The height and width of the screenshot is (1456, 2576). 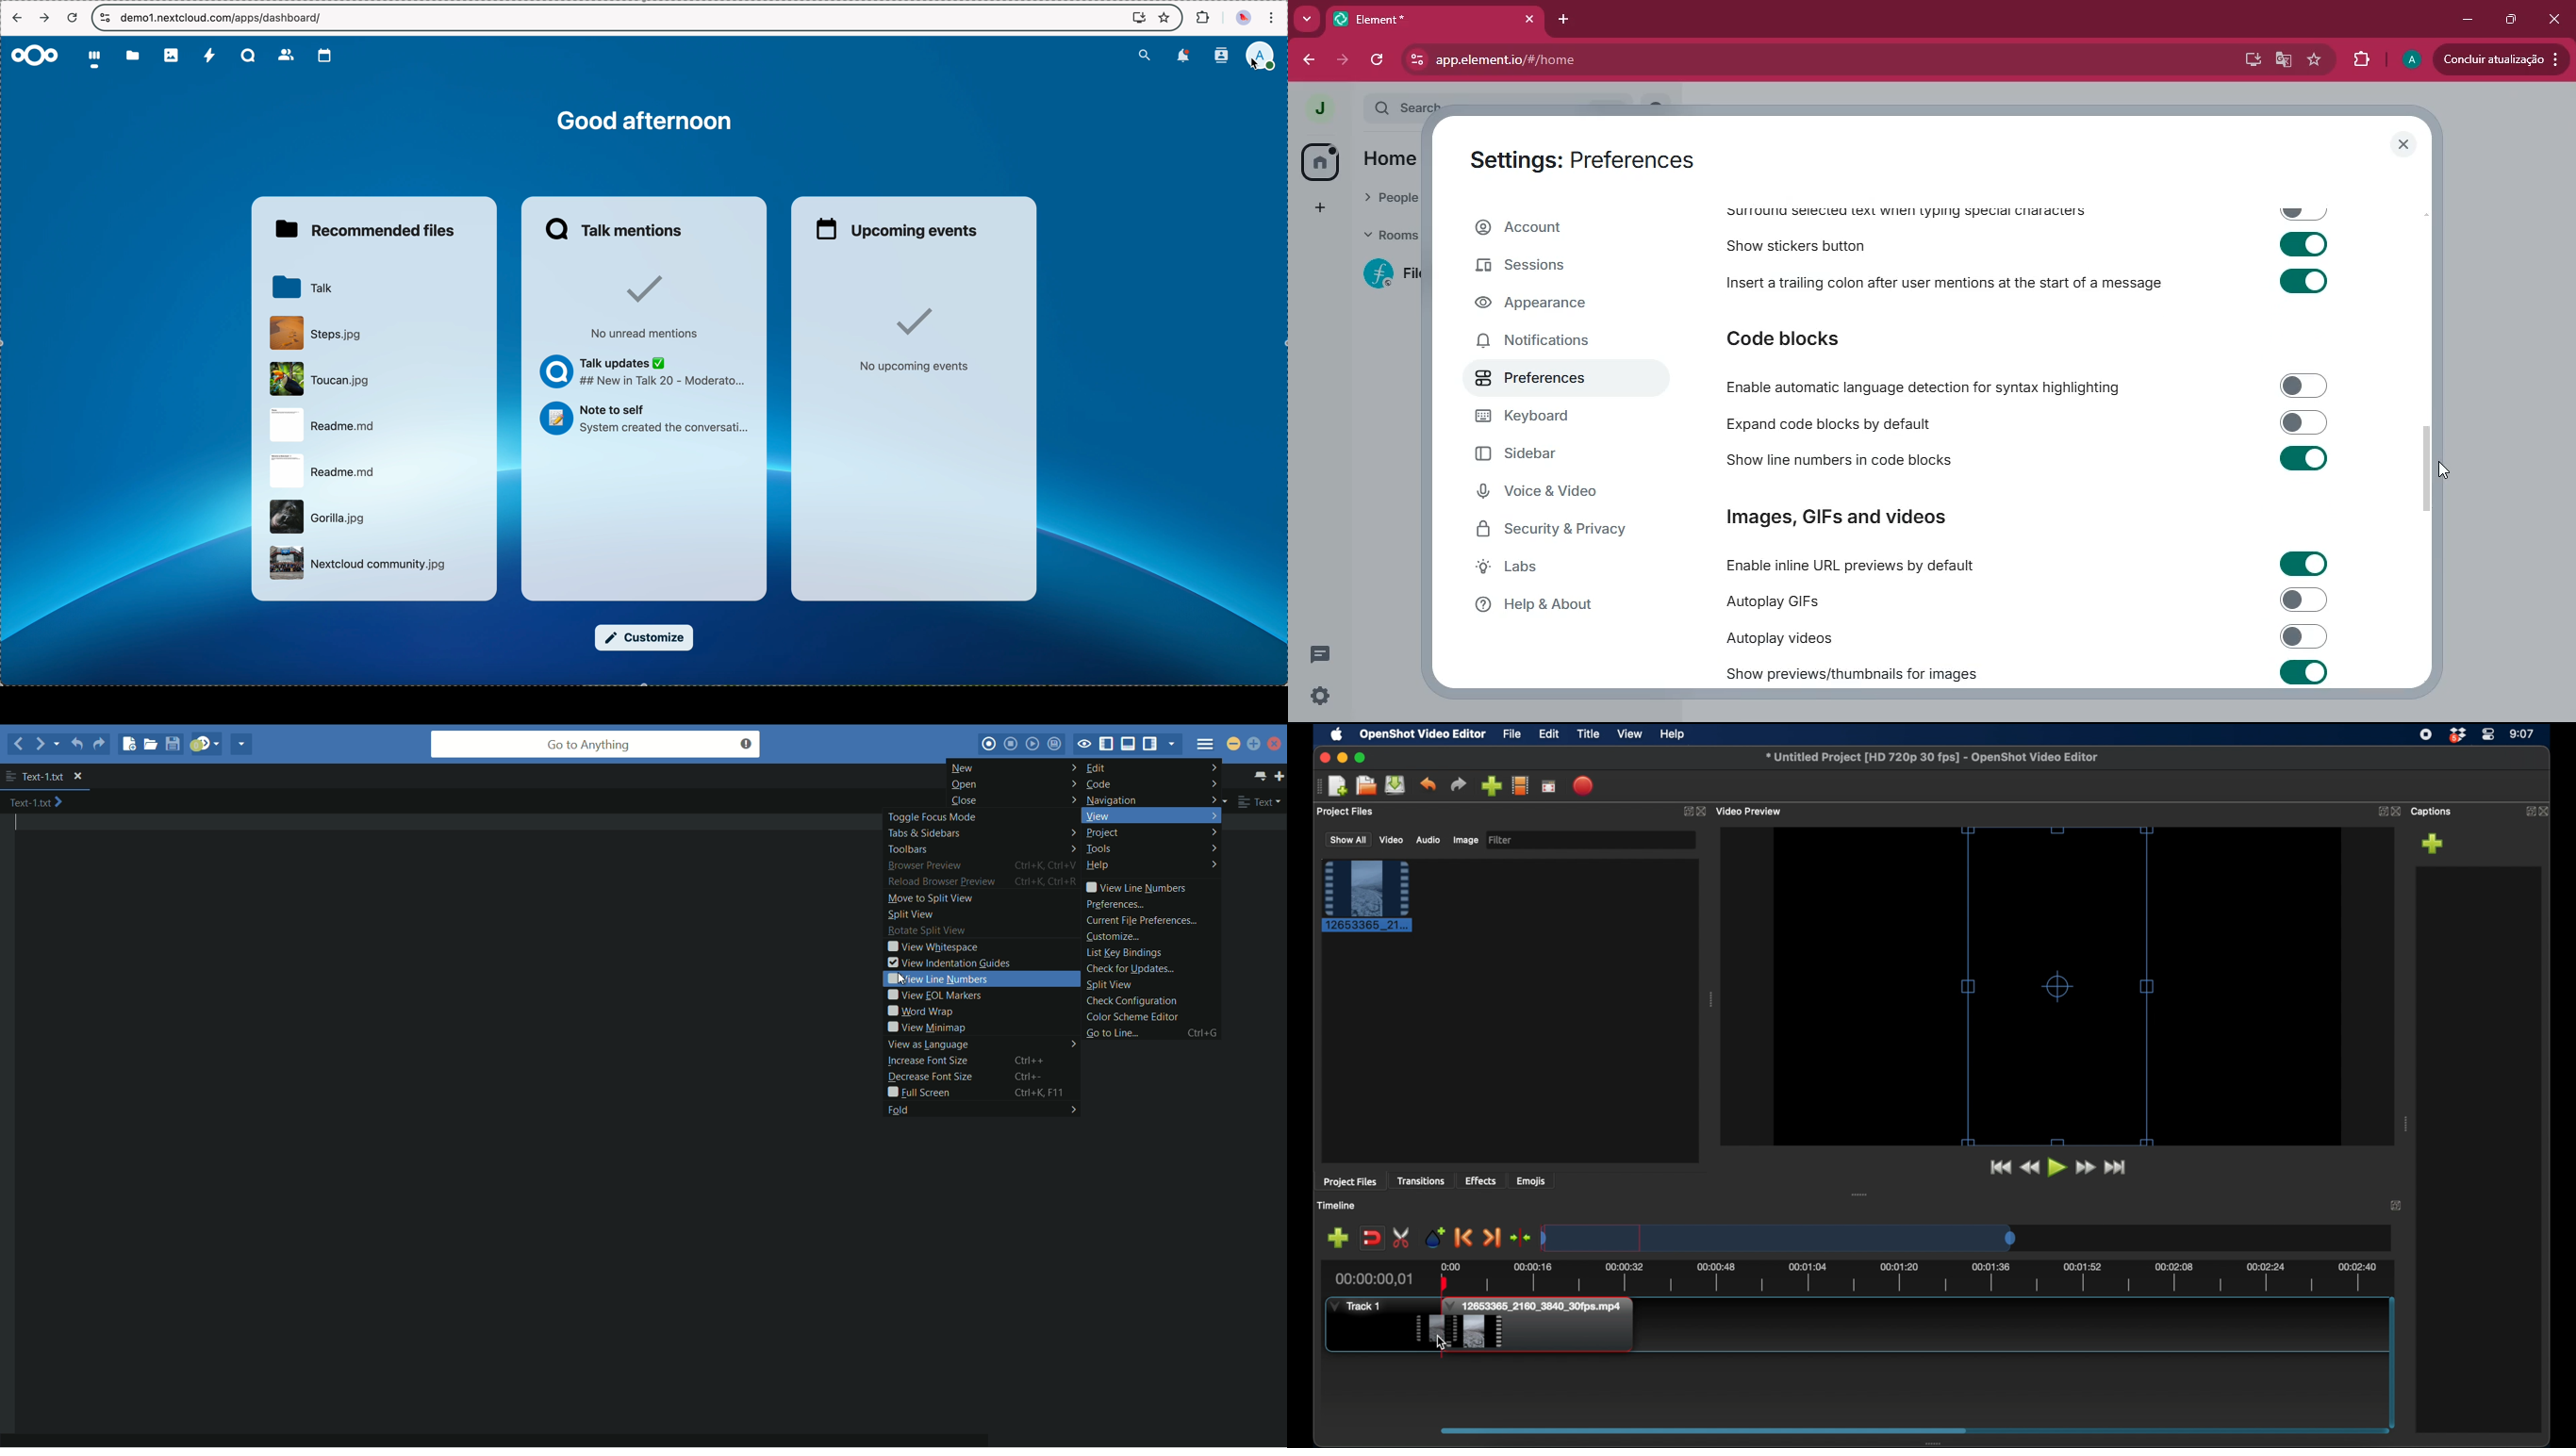 I want to click on extensions, so click(x=2358, y=59).